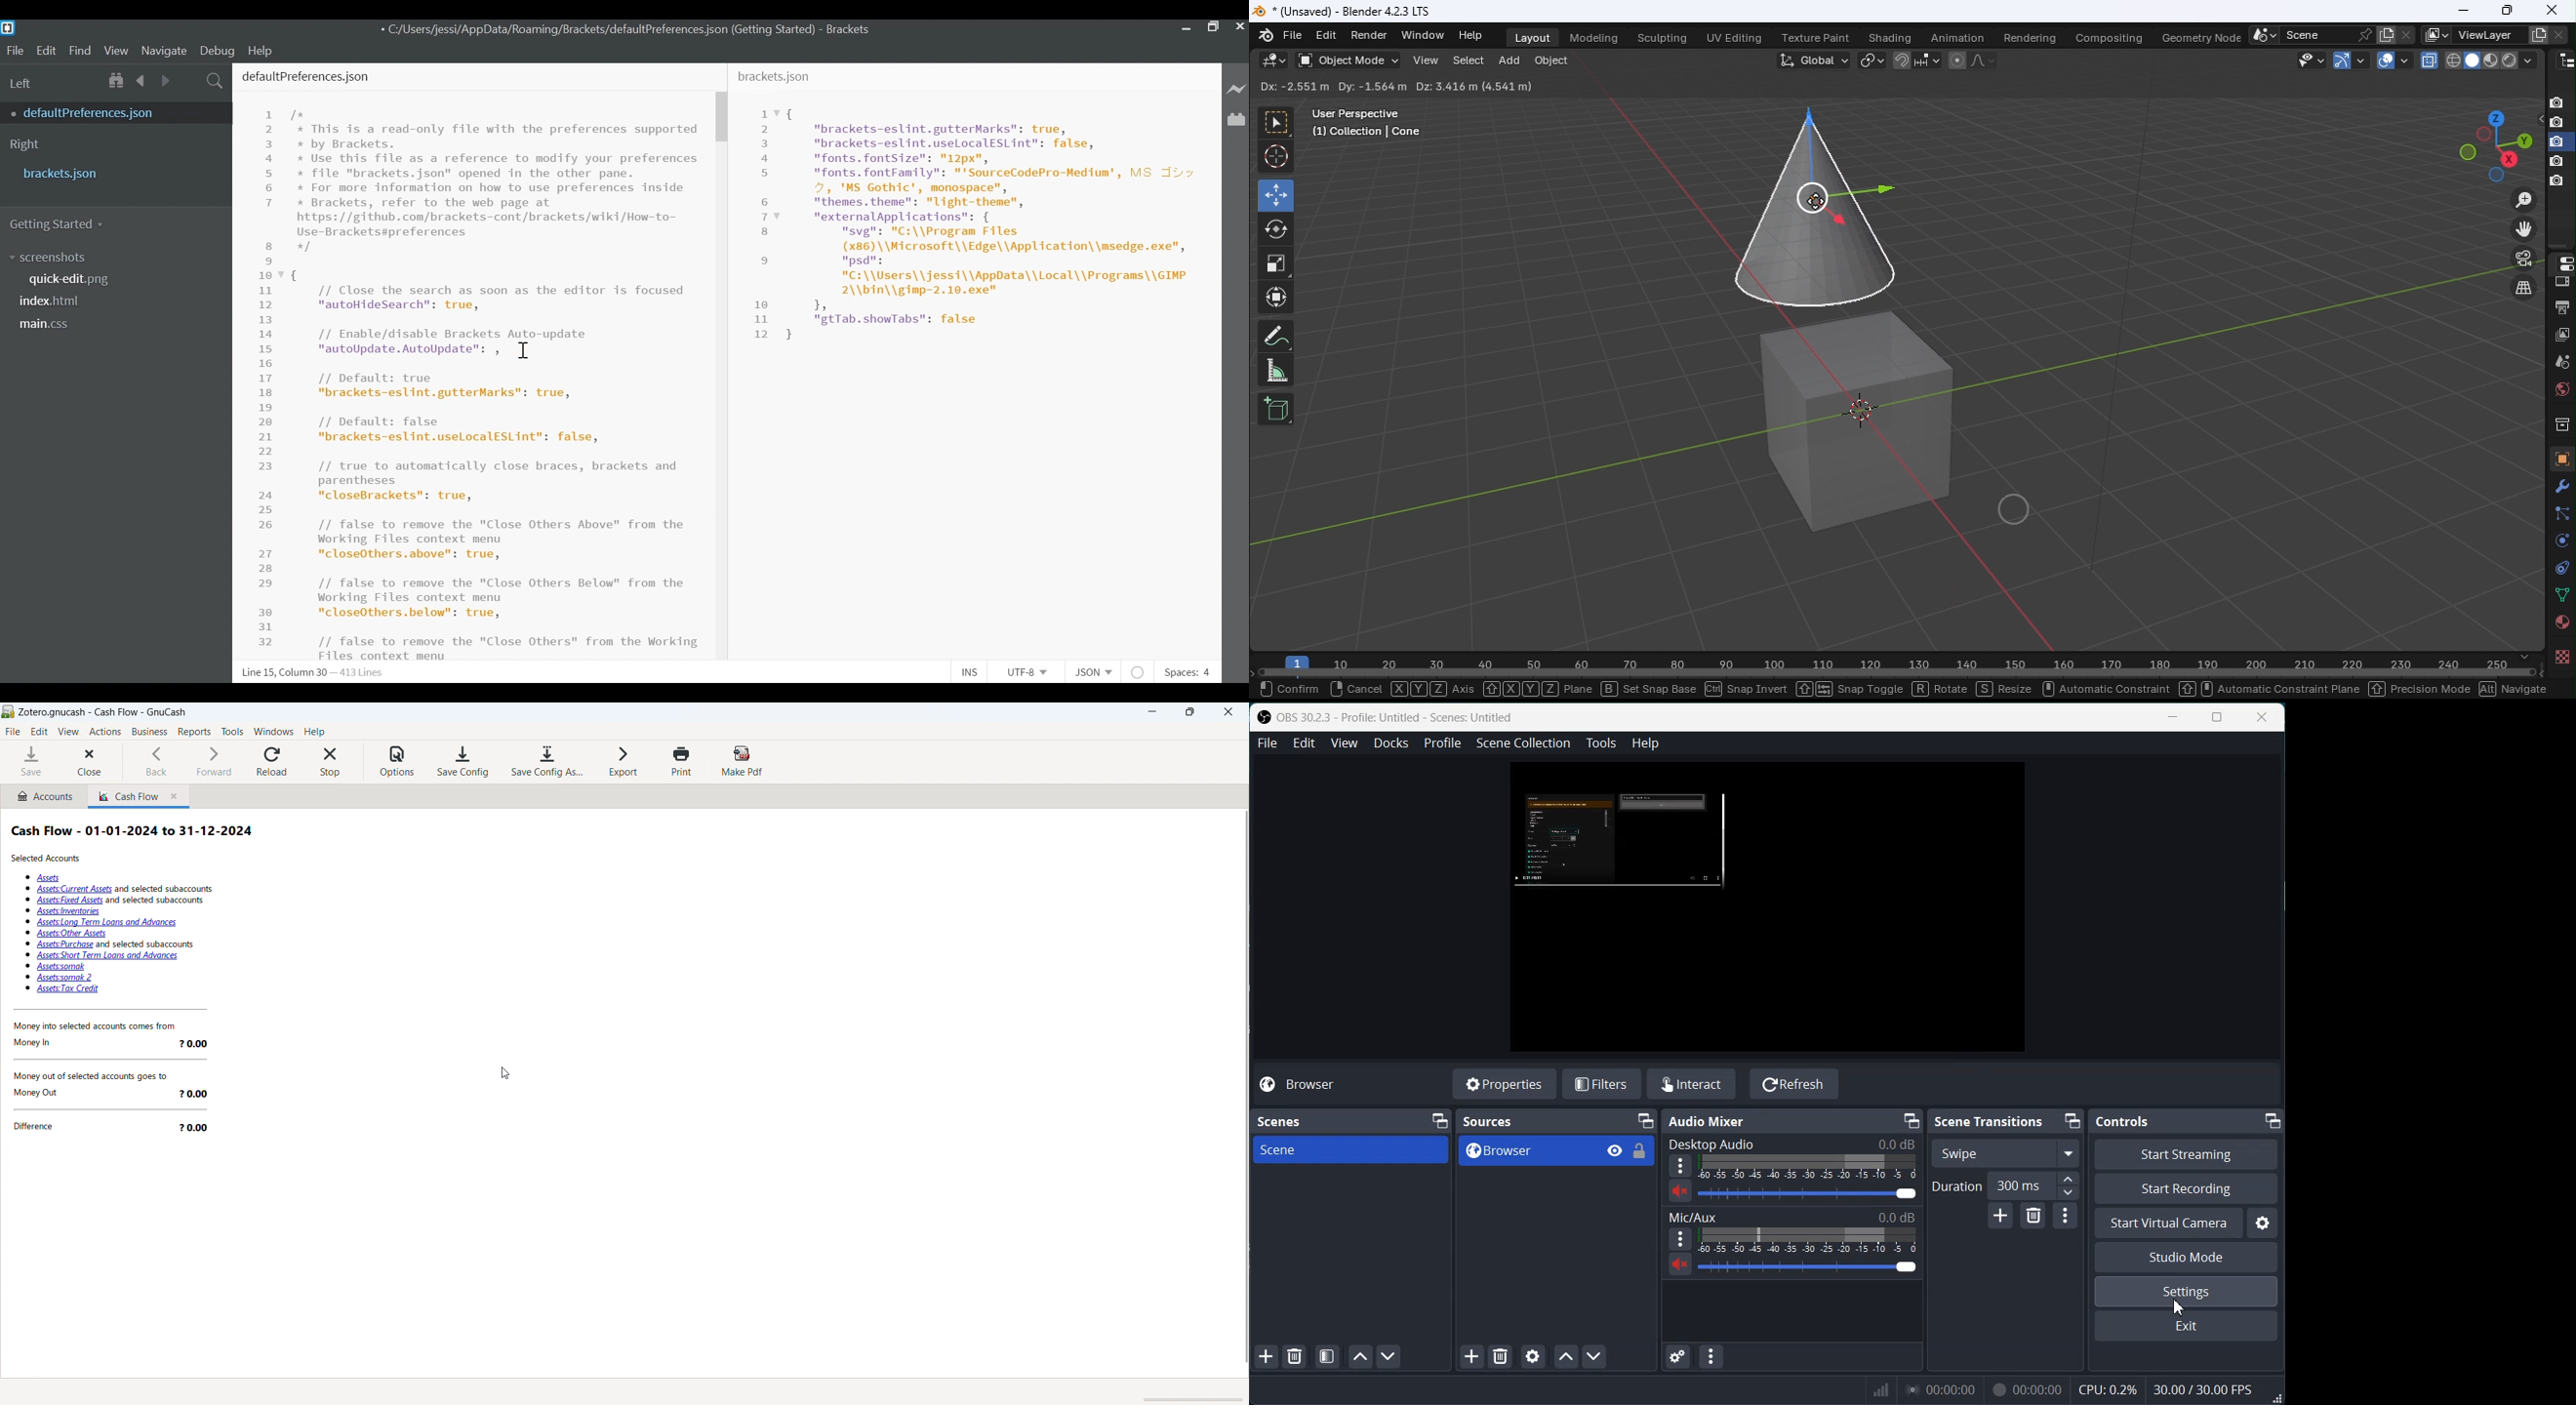  I want to click on defaultPrefereces.json File Editor, so click(471, 361).